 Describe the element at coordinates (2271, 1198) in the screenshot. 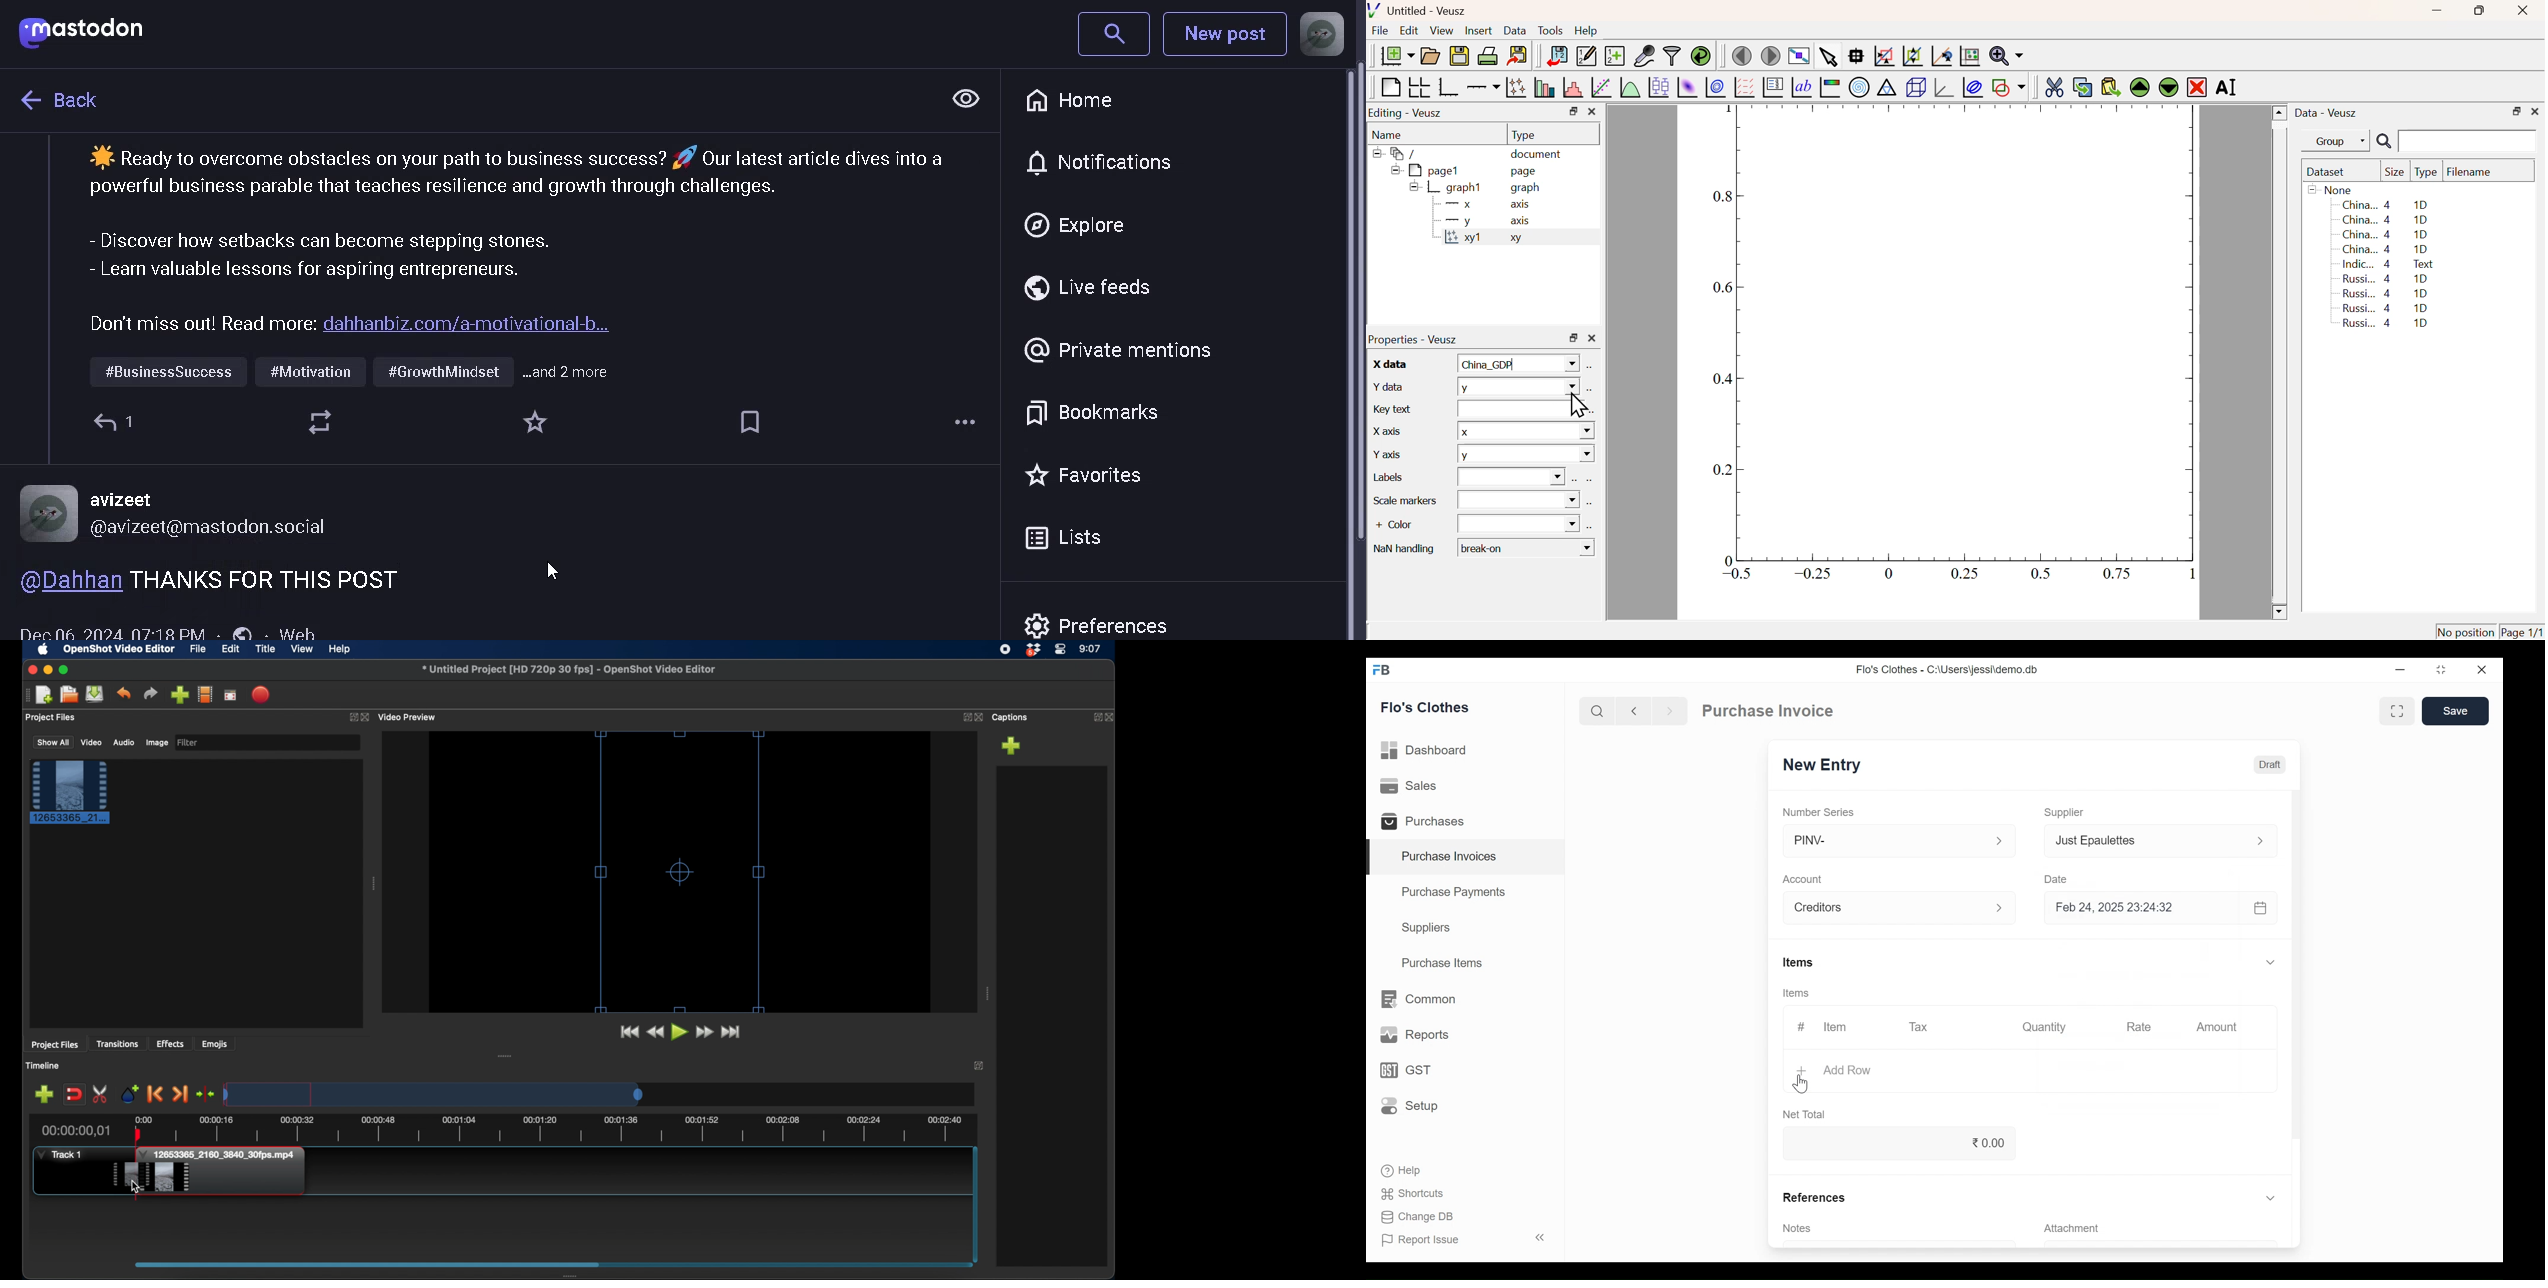

I see `Expand` at that location.